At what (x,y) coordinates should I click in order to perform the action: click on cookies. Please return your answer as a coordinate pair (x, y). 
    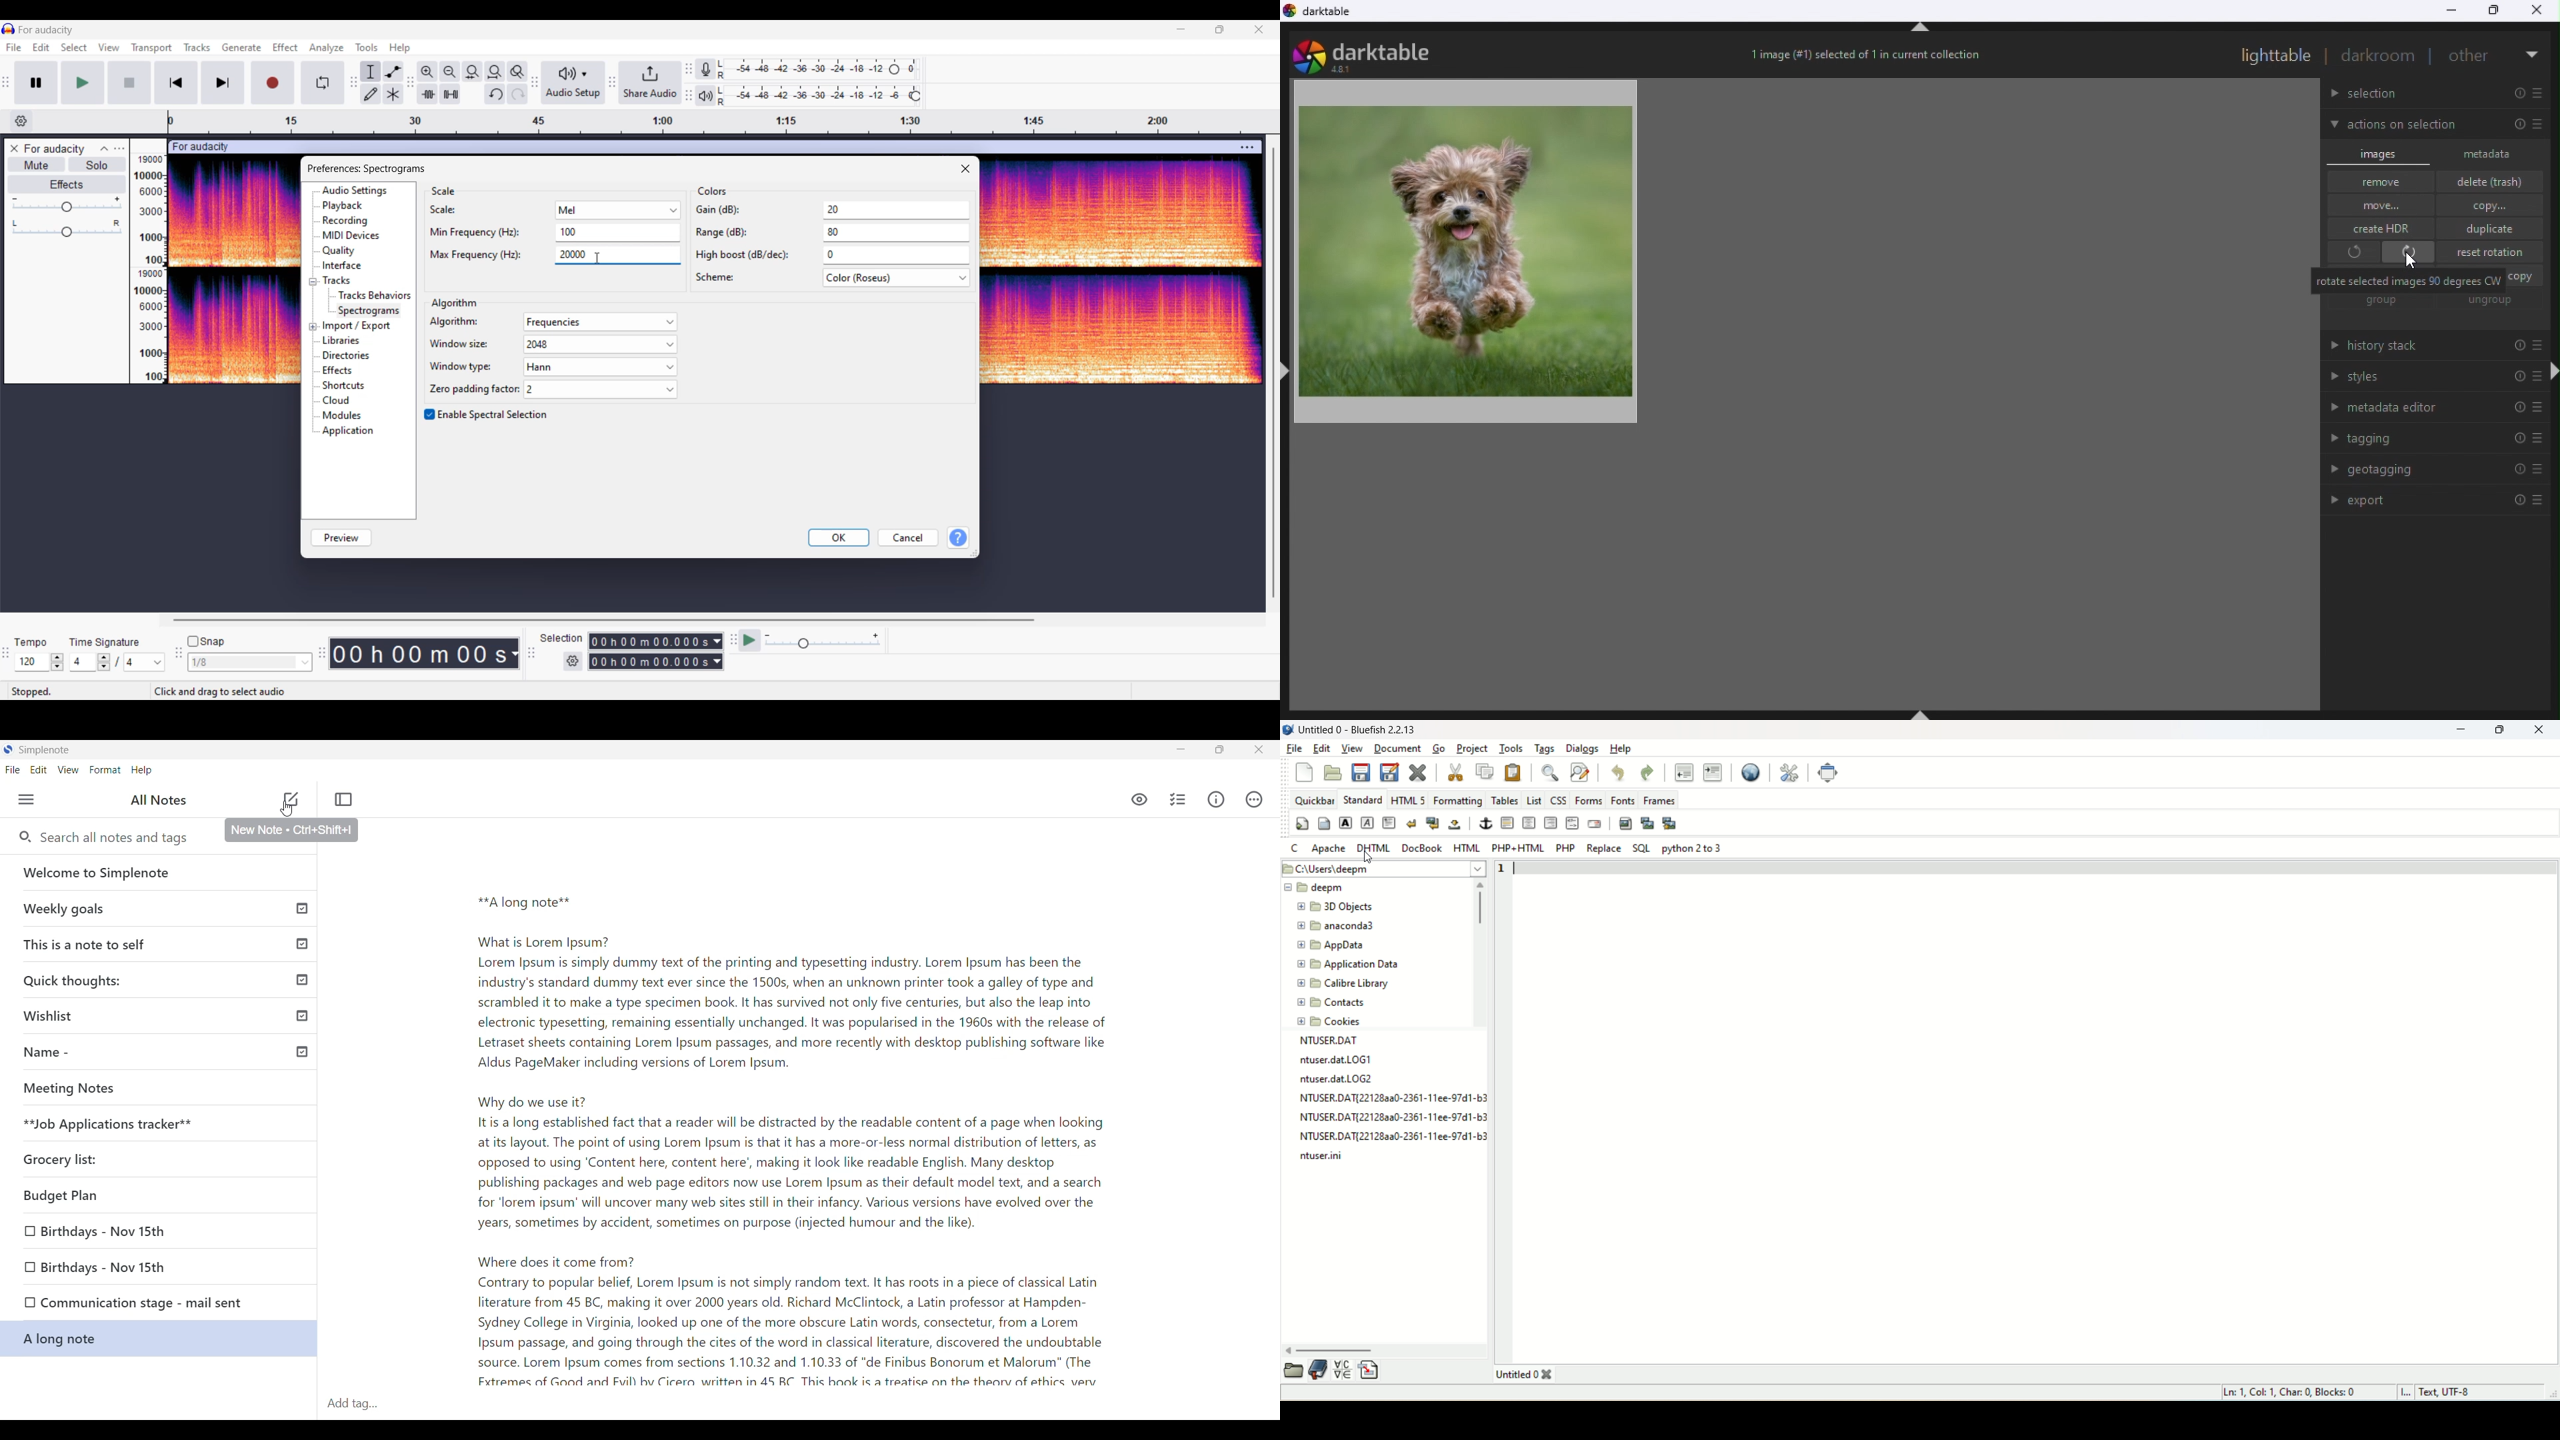
    Looking at the image, I should click on (1333, 1021).